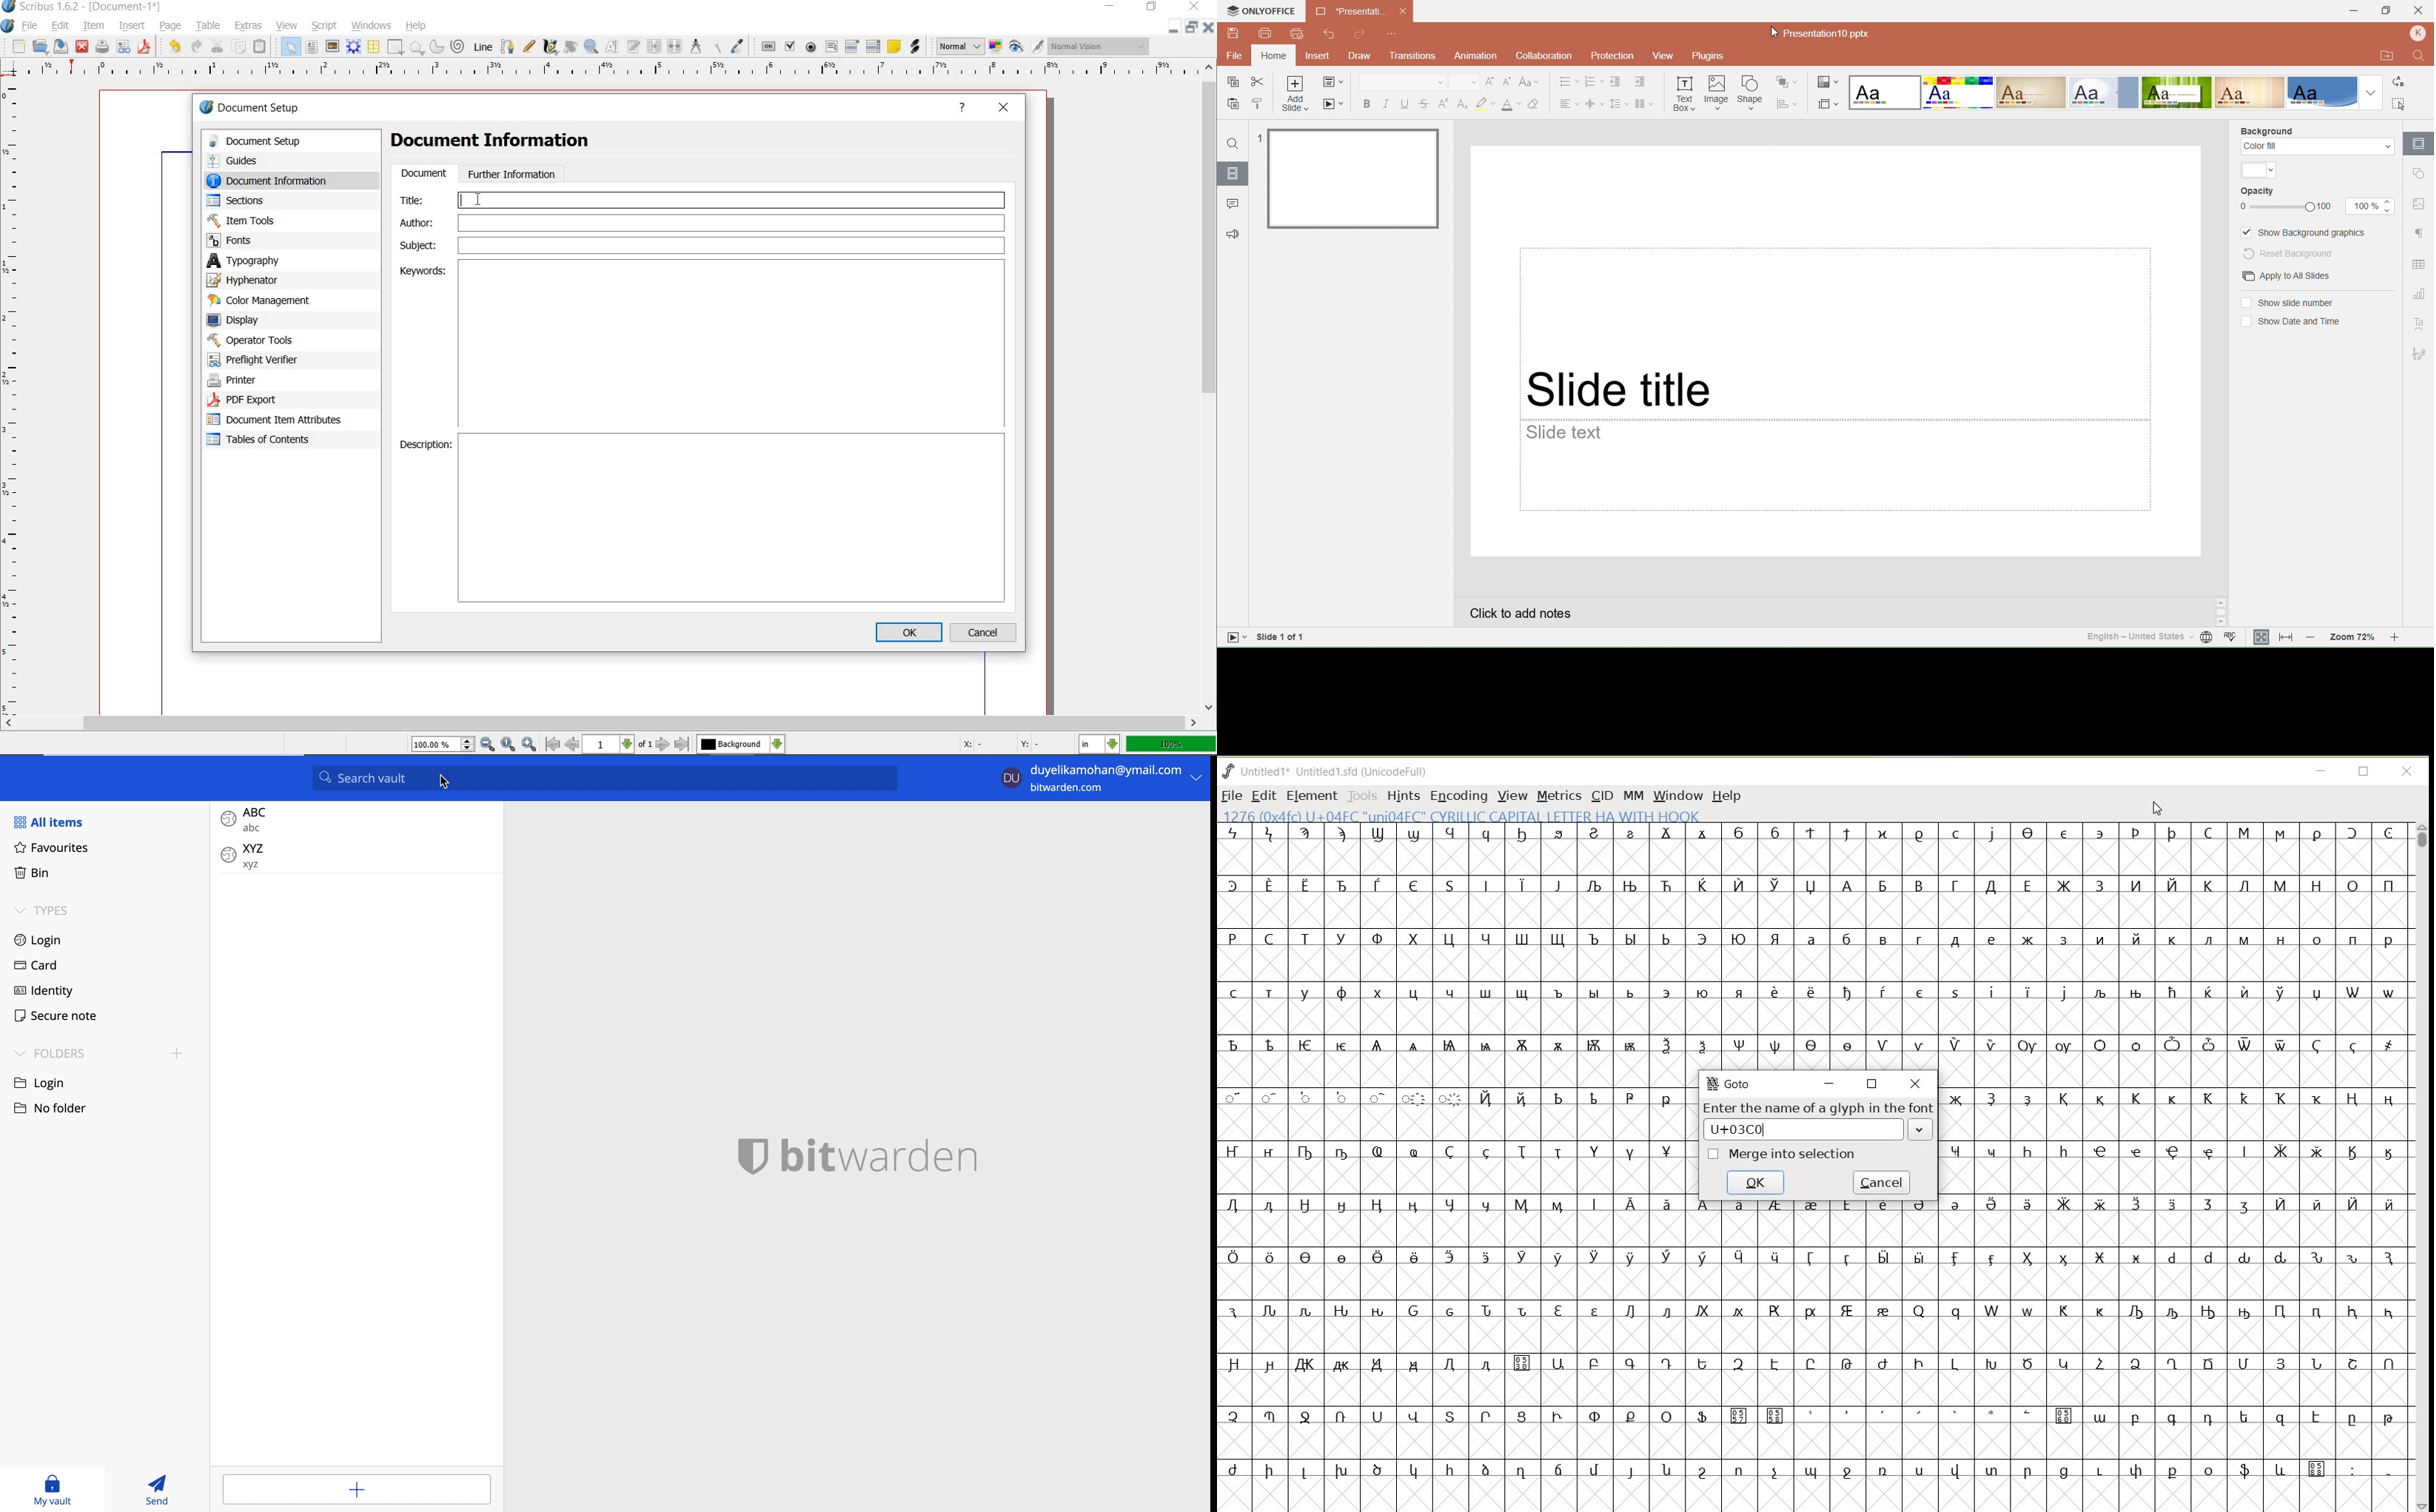 The height and width of the screenshot is (1512, 2436). What do you see at coordinates (1195, 6) in the screenshot?
I see `close` at bounding box center [1195, 6].